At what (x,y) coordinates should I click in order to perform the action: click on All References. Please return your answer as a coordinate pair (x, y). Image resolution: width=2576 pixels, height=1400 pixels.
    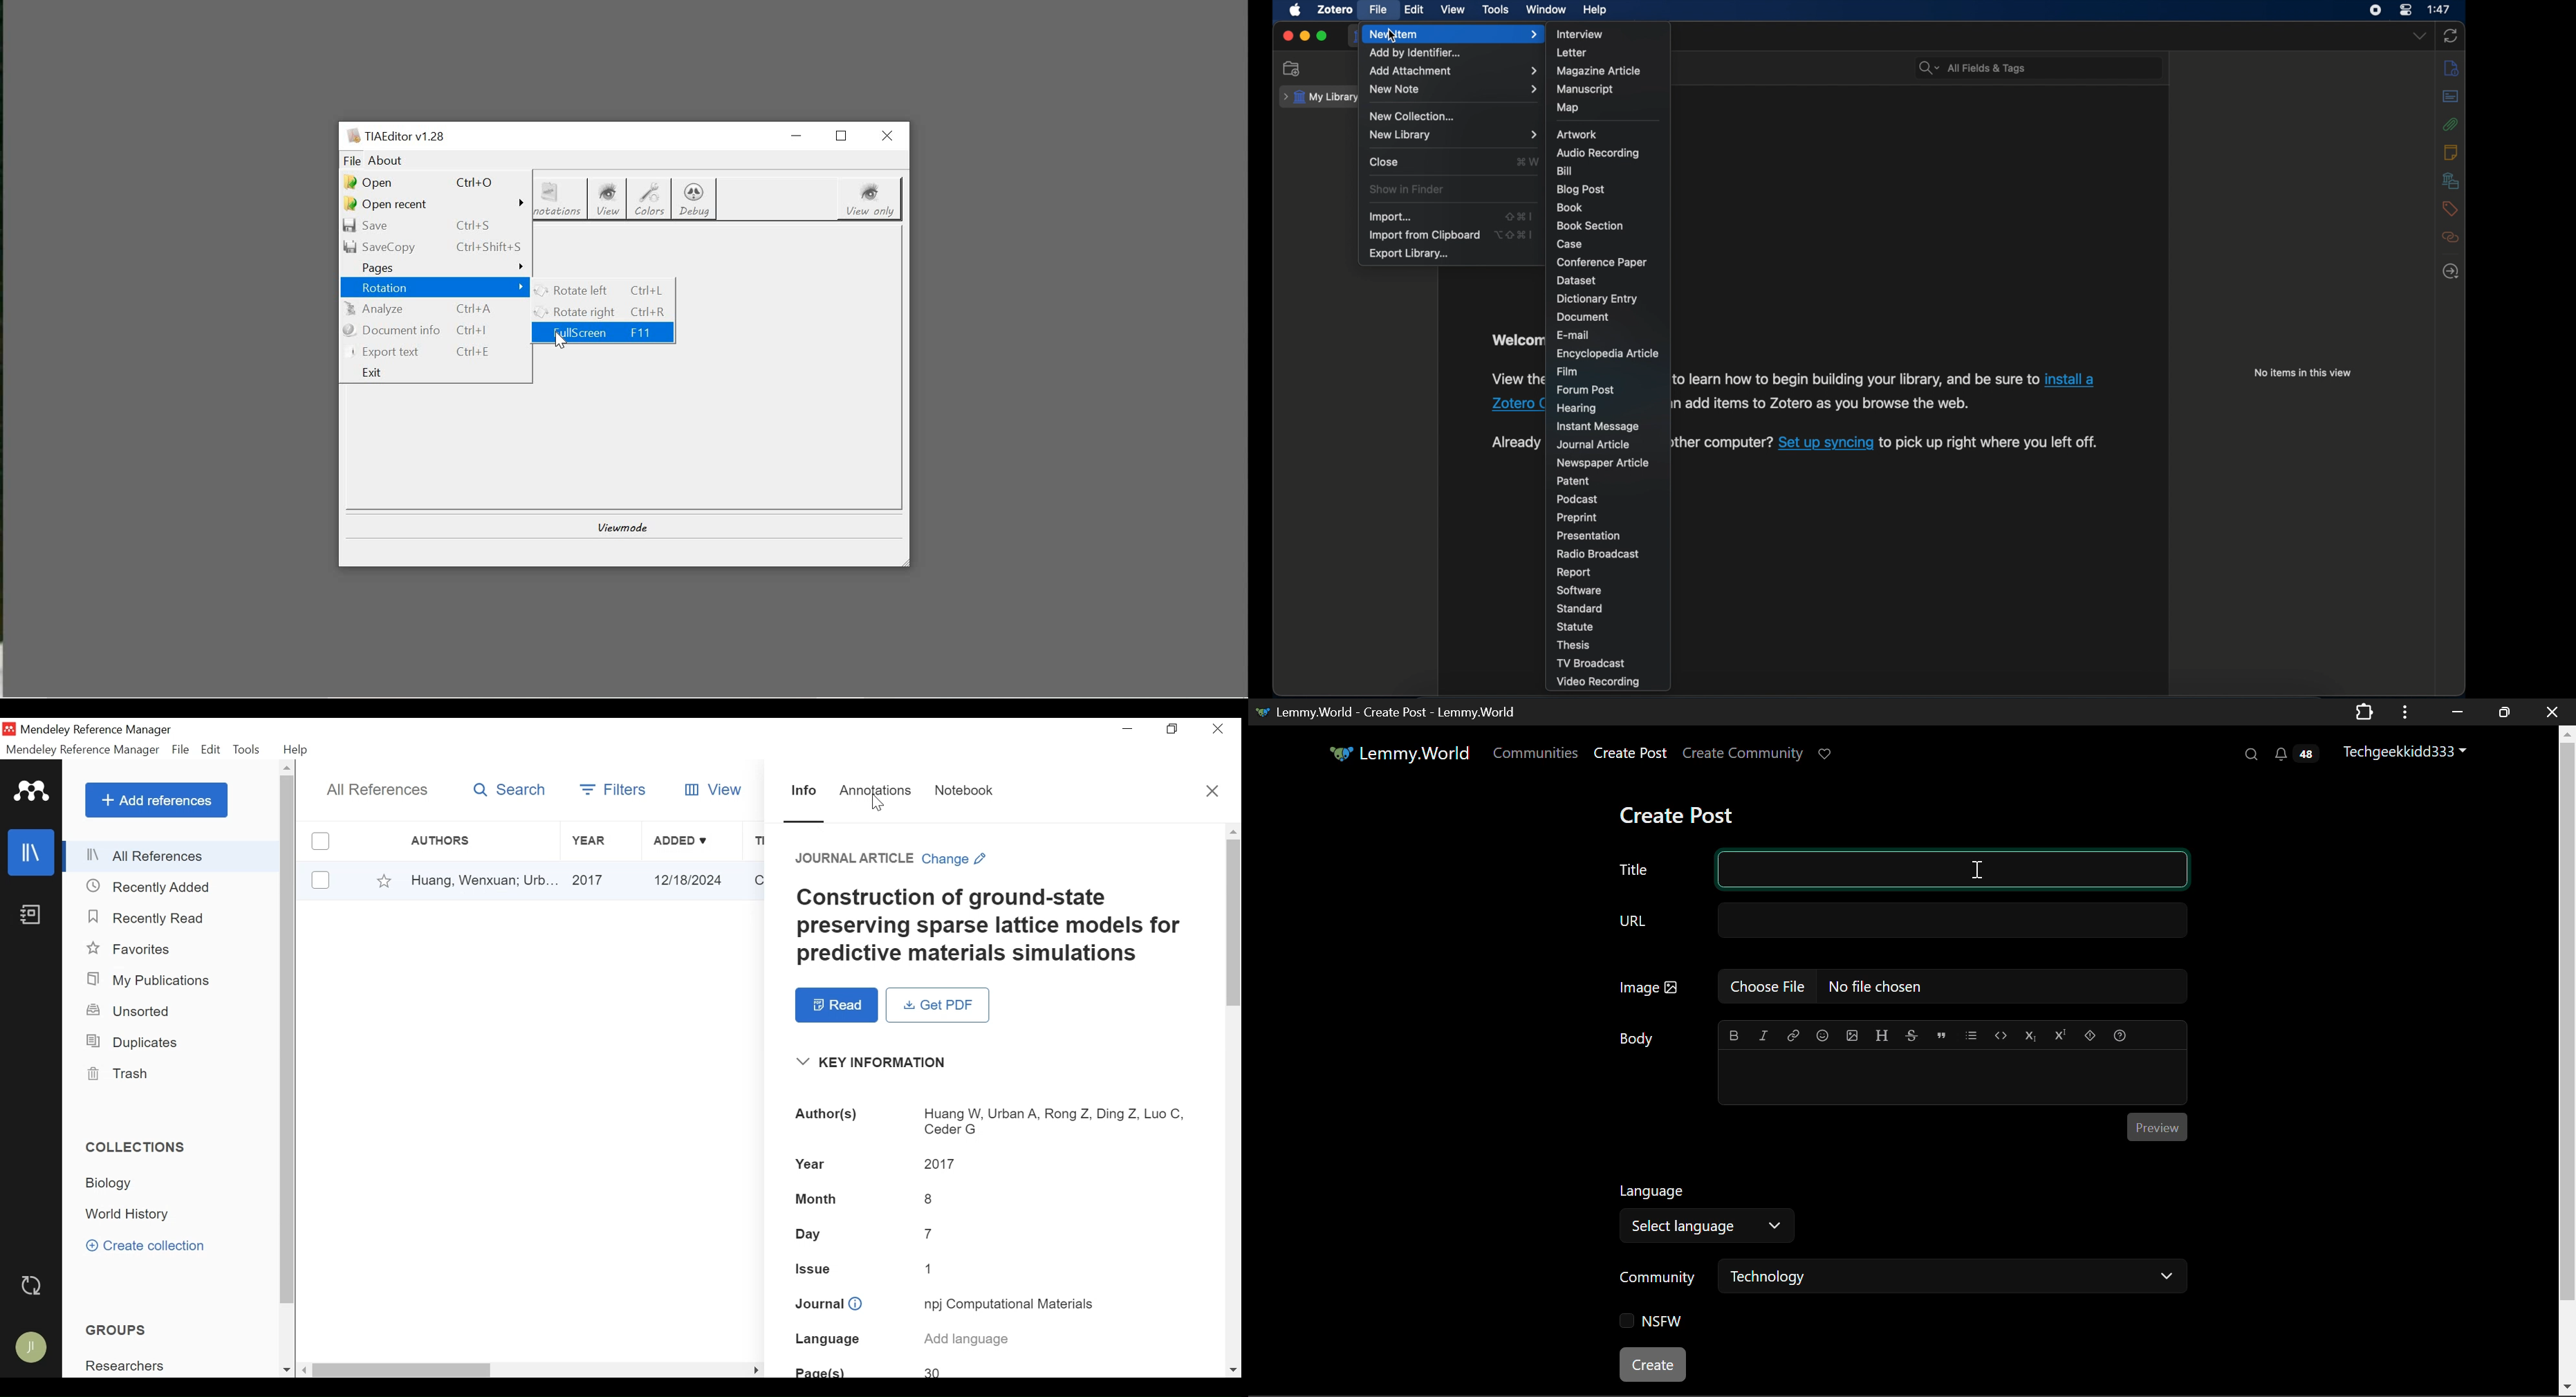
    Looking at the image, I should click on (382, 790).